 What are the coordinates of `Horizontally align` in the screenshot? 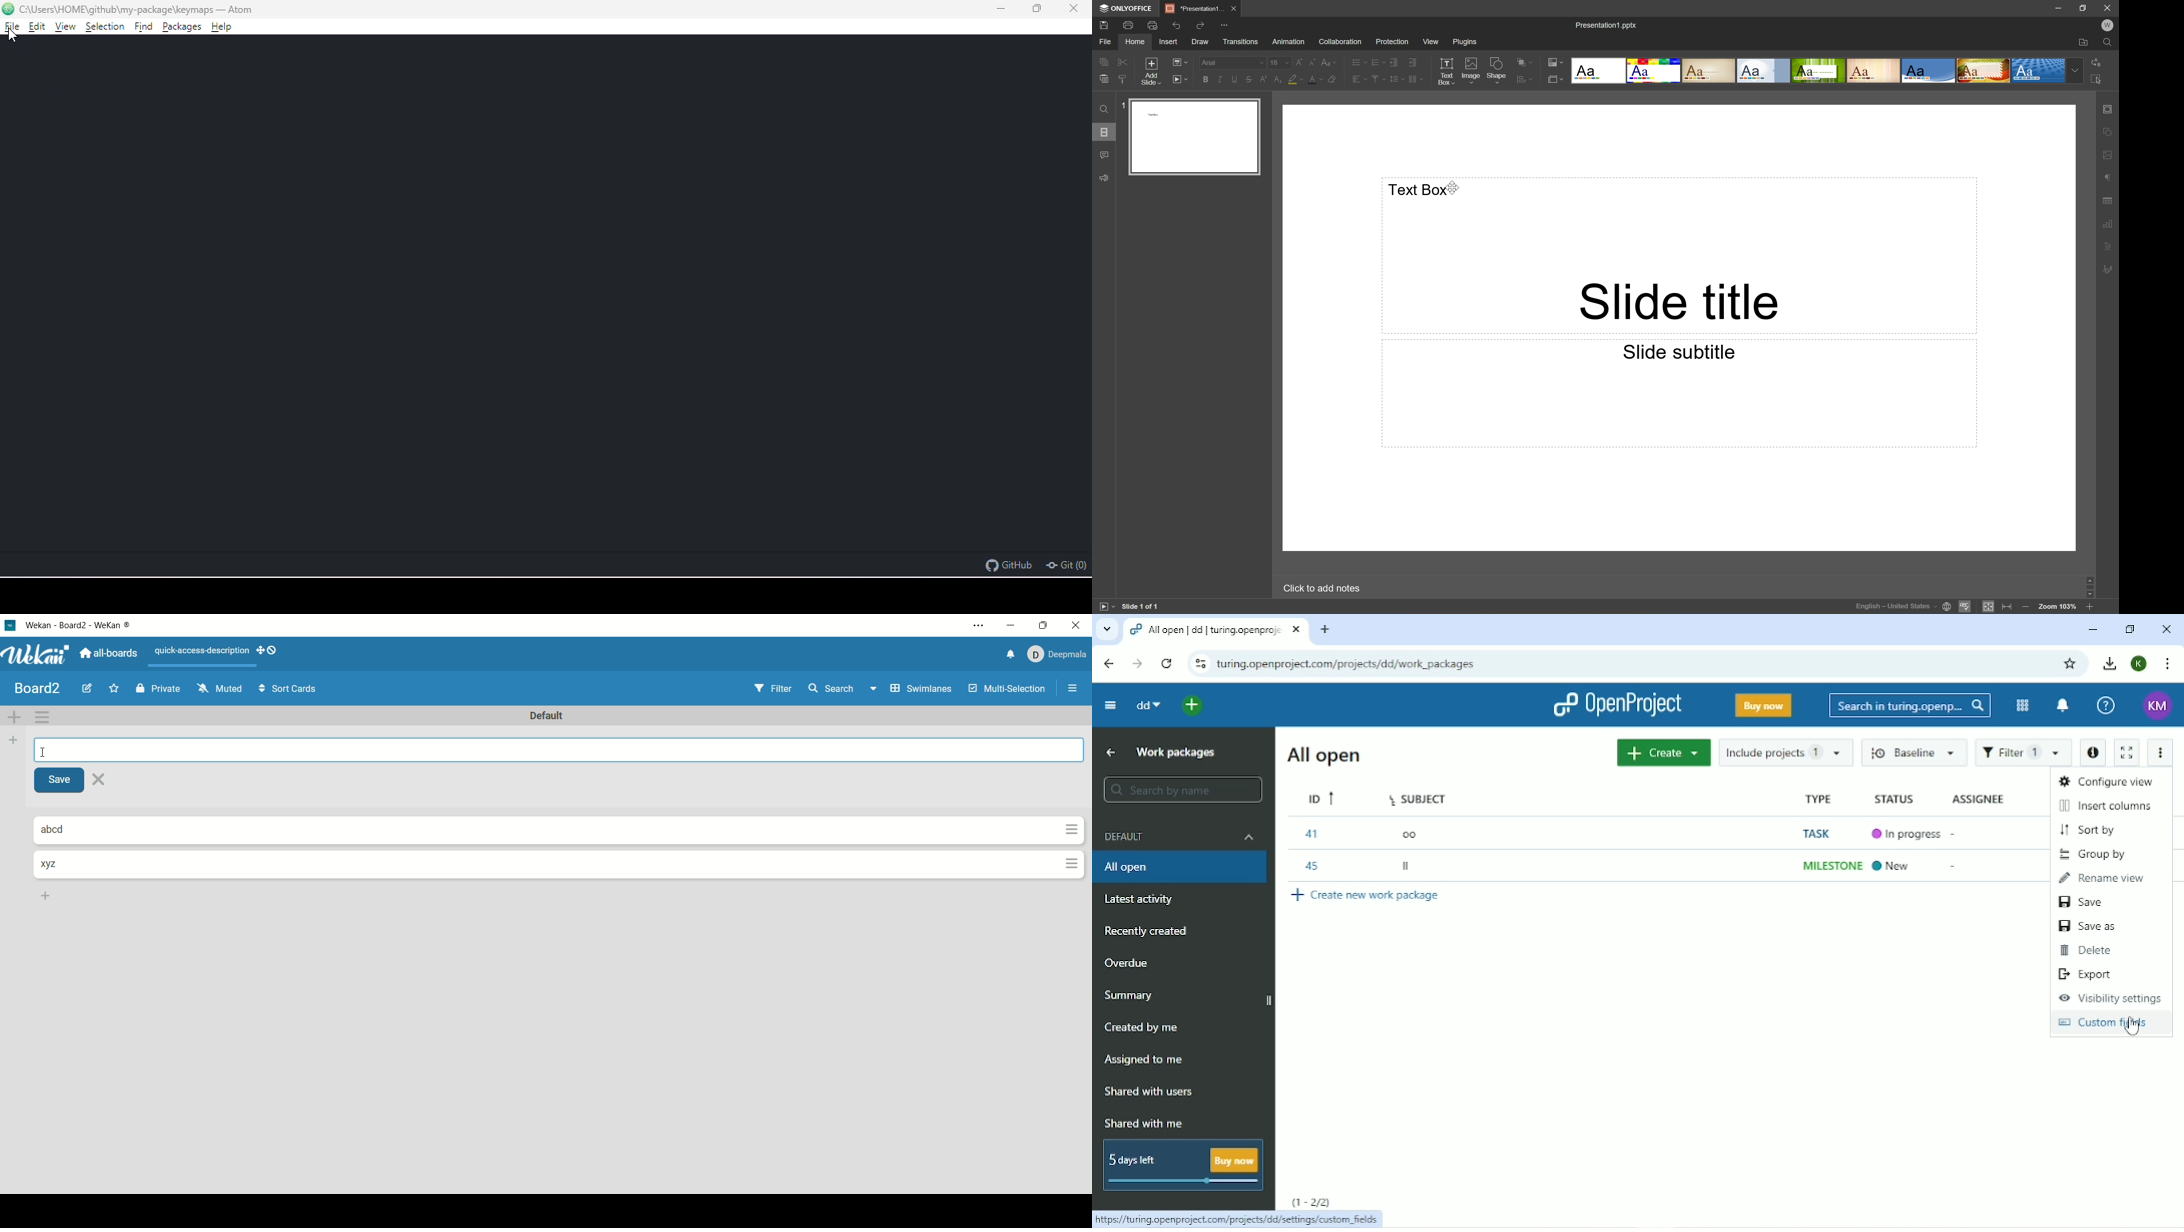 It's located at (1356, 80).